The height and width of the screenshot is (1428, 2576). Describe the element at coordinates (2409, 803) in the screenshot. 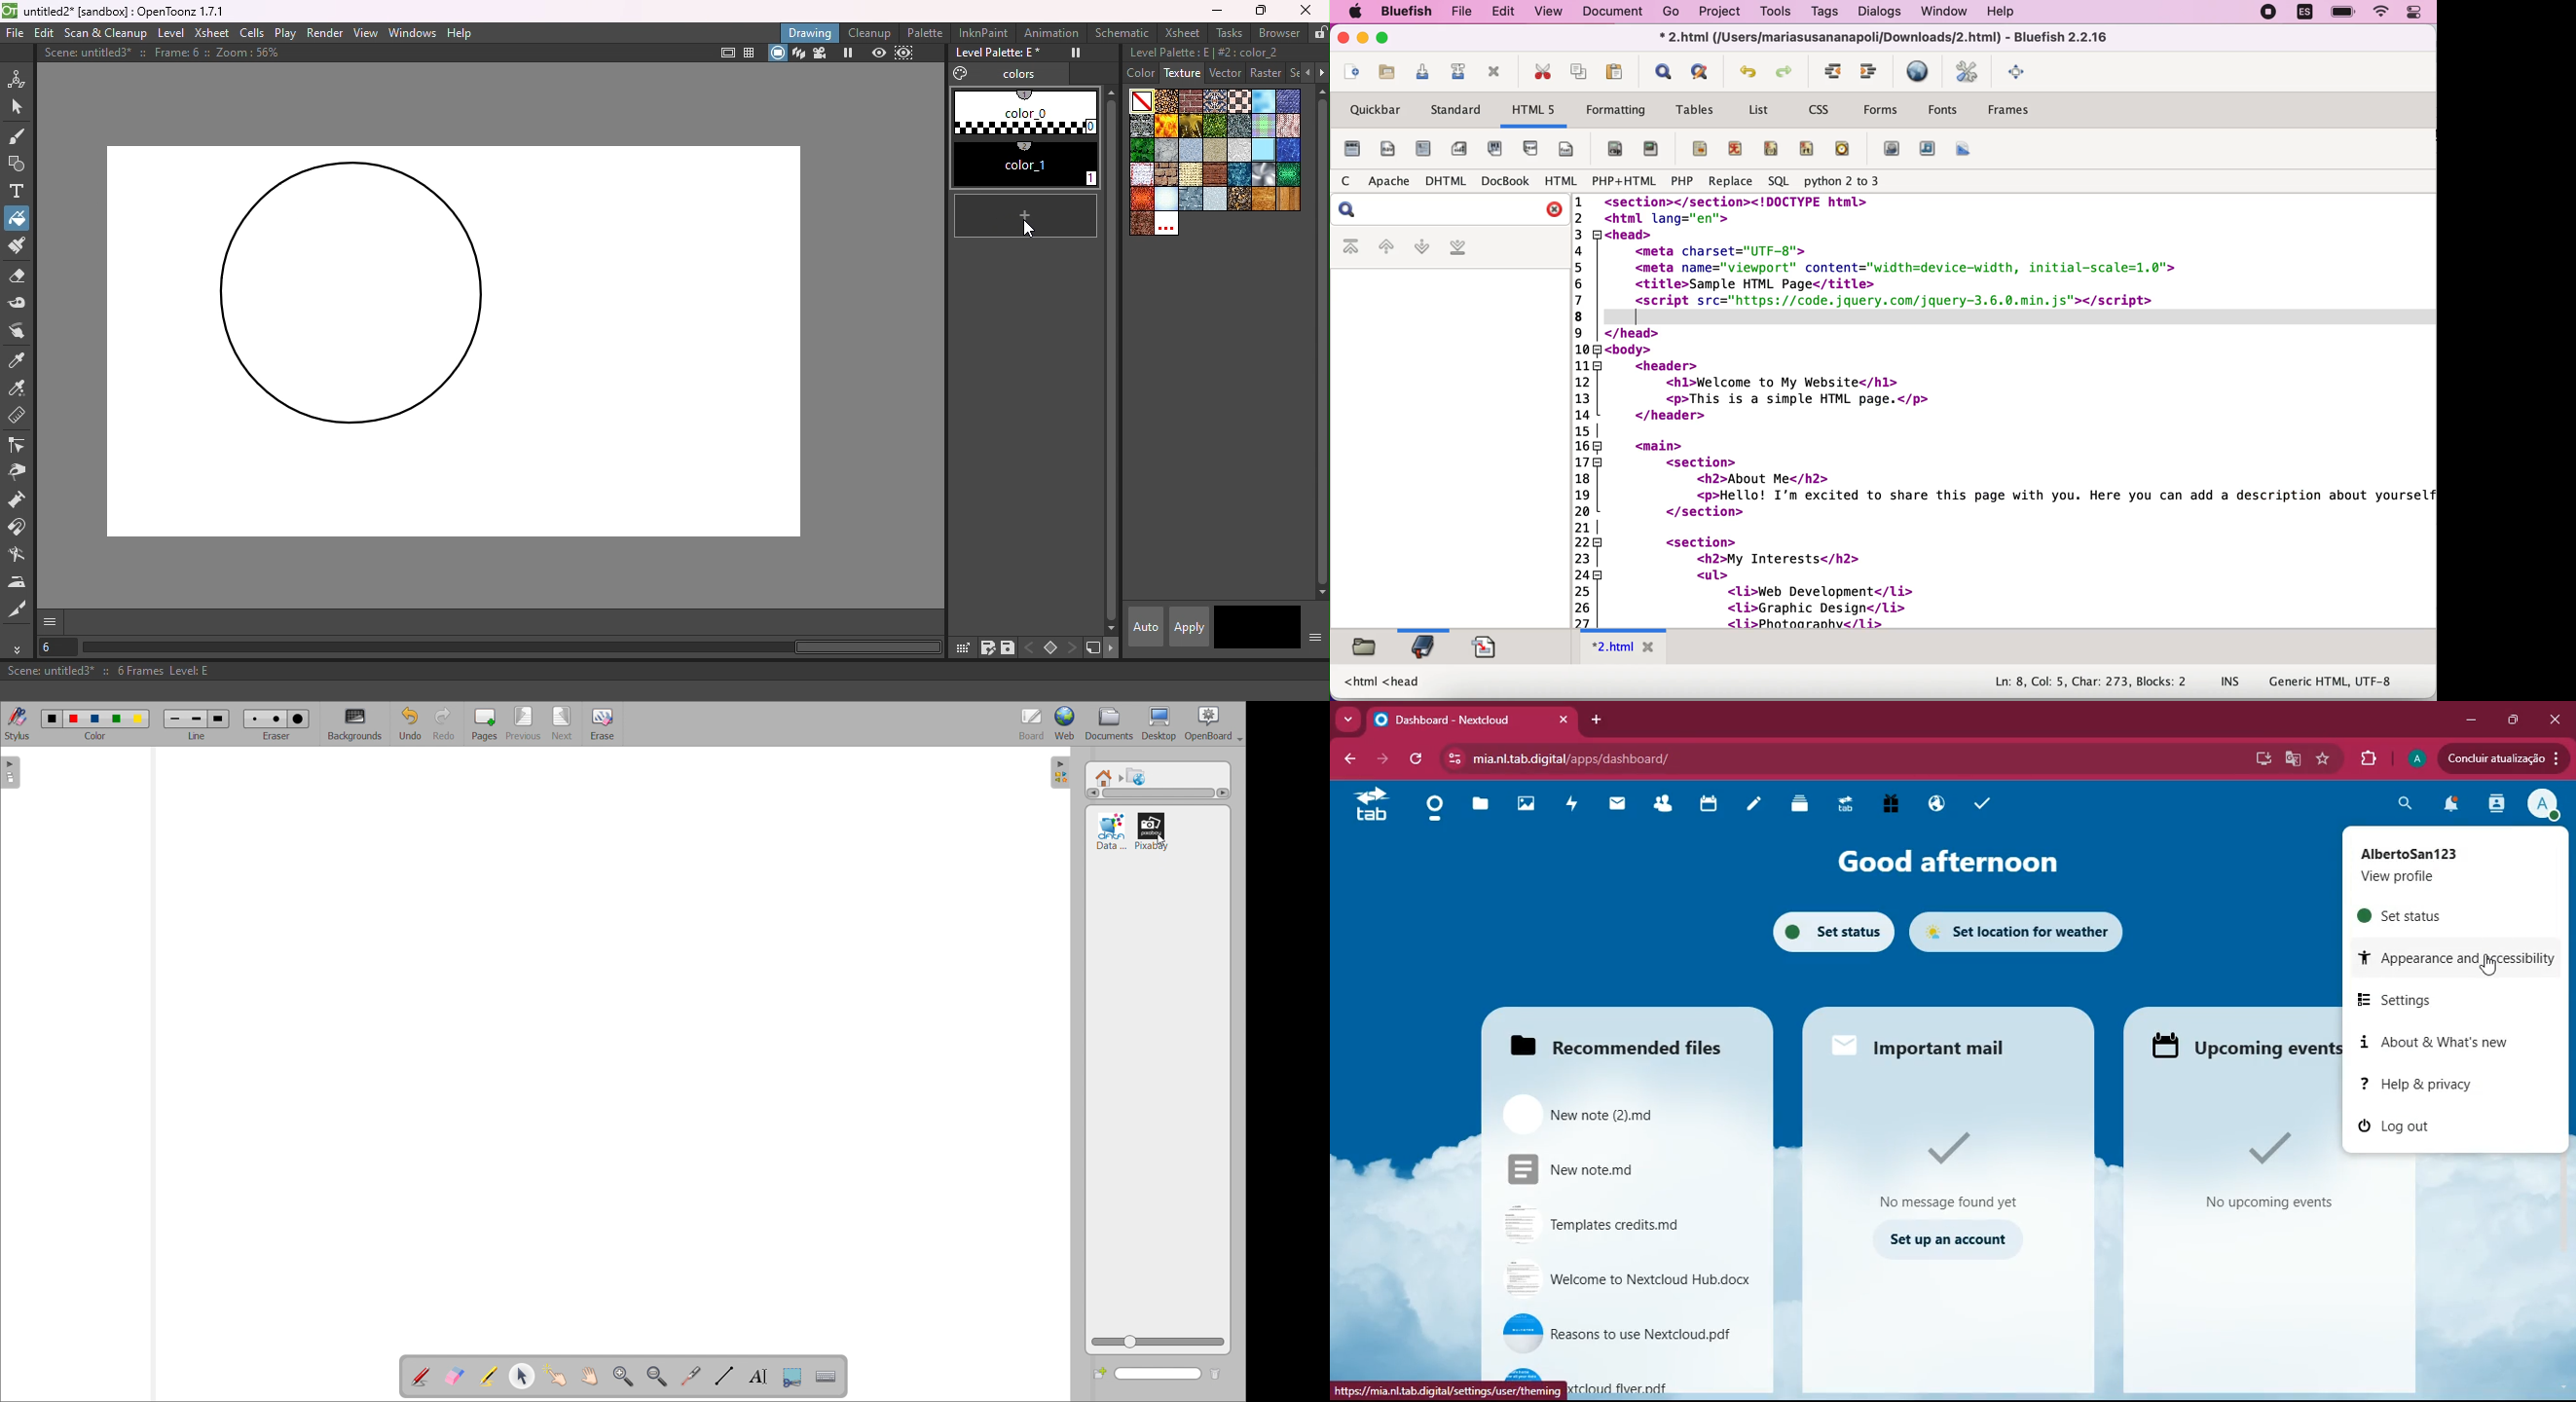

I see `search` at that location.